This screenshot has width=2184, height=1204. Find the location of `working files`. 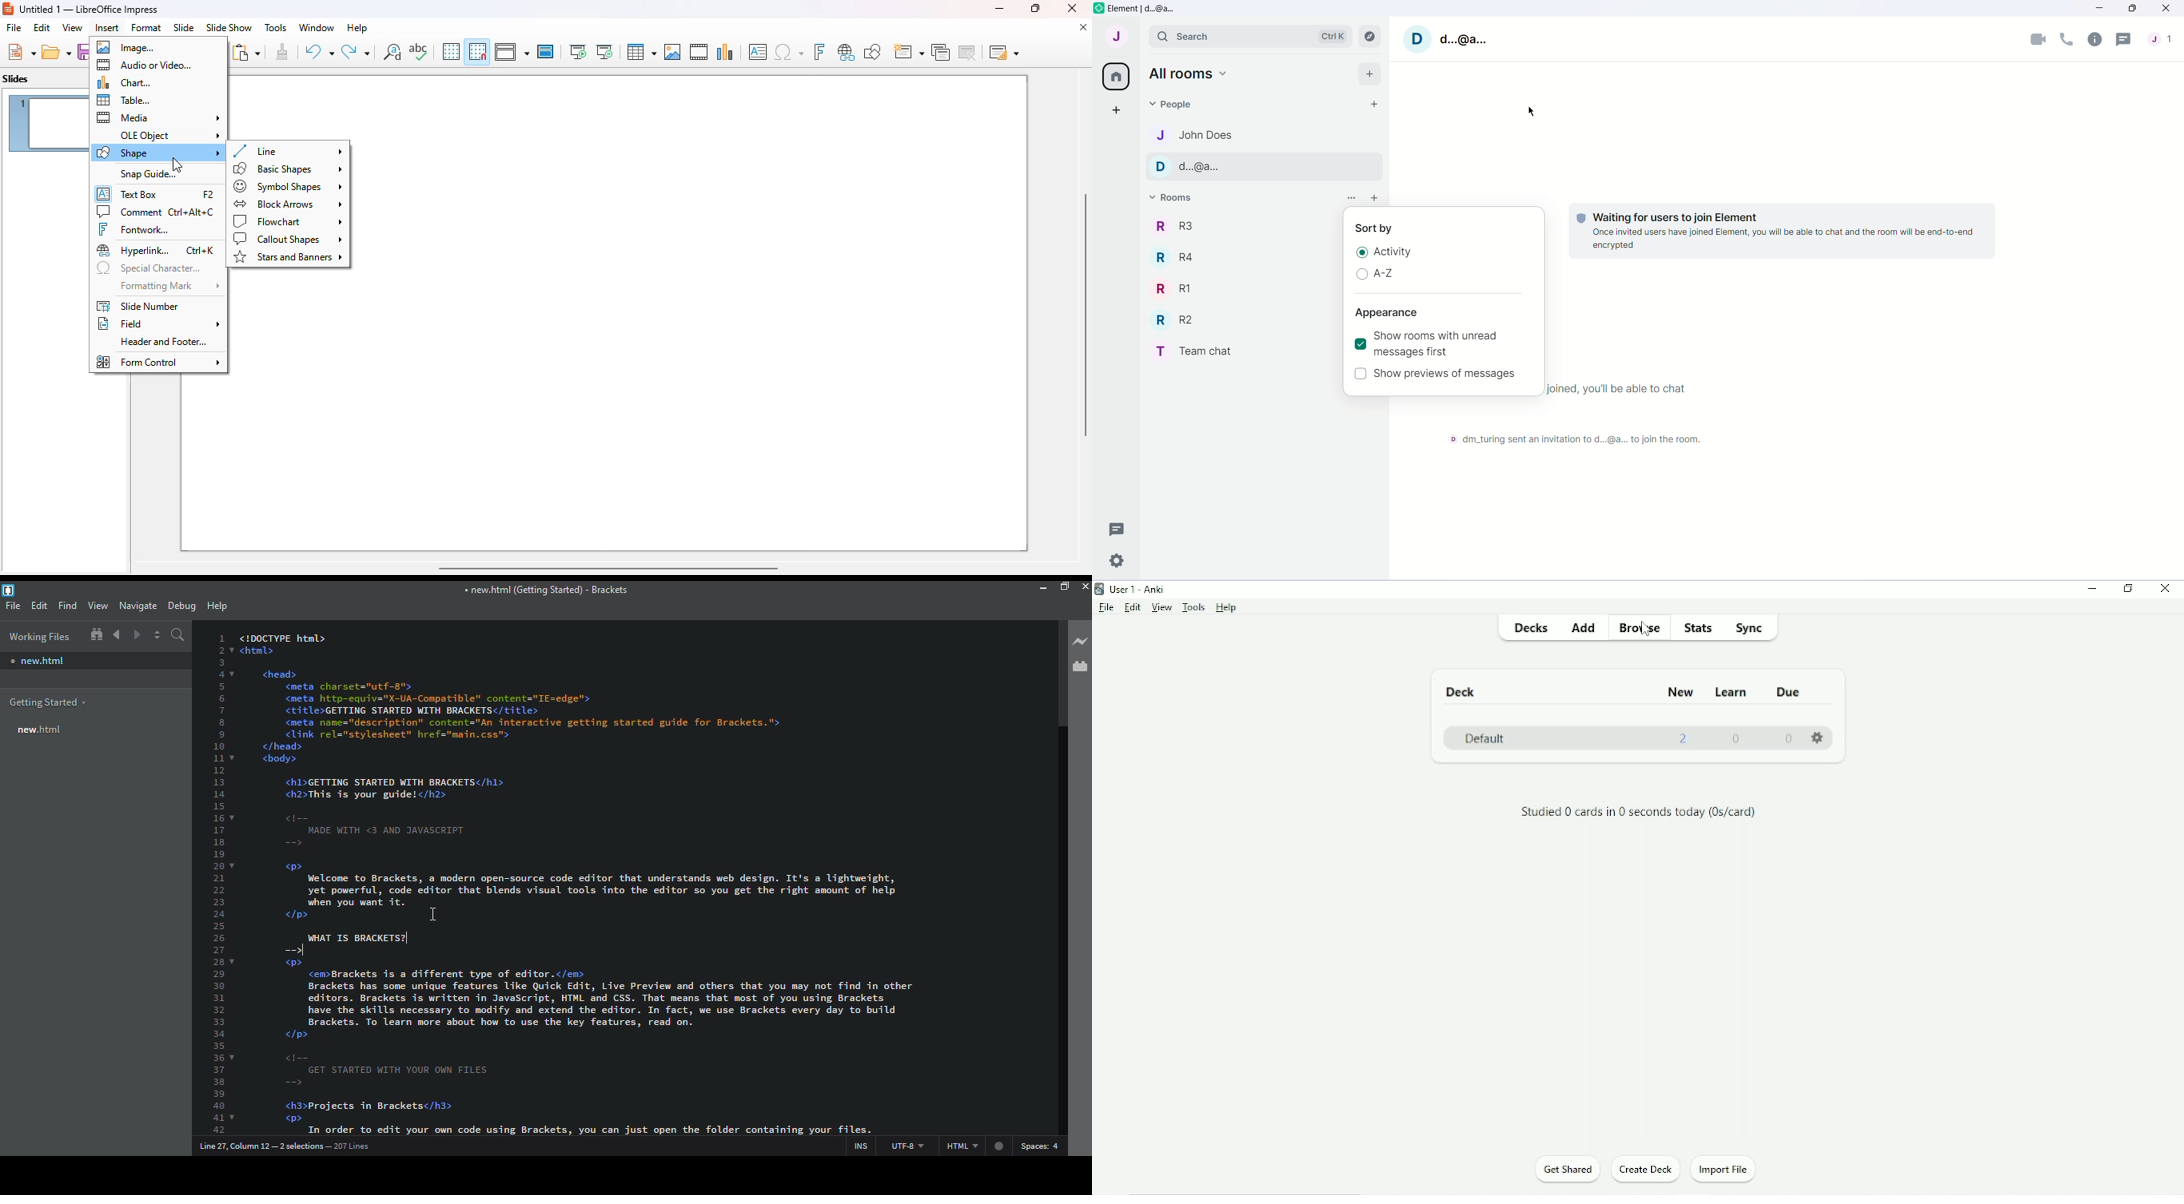

working files is located at coordinates (37, 635).